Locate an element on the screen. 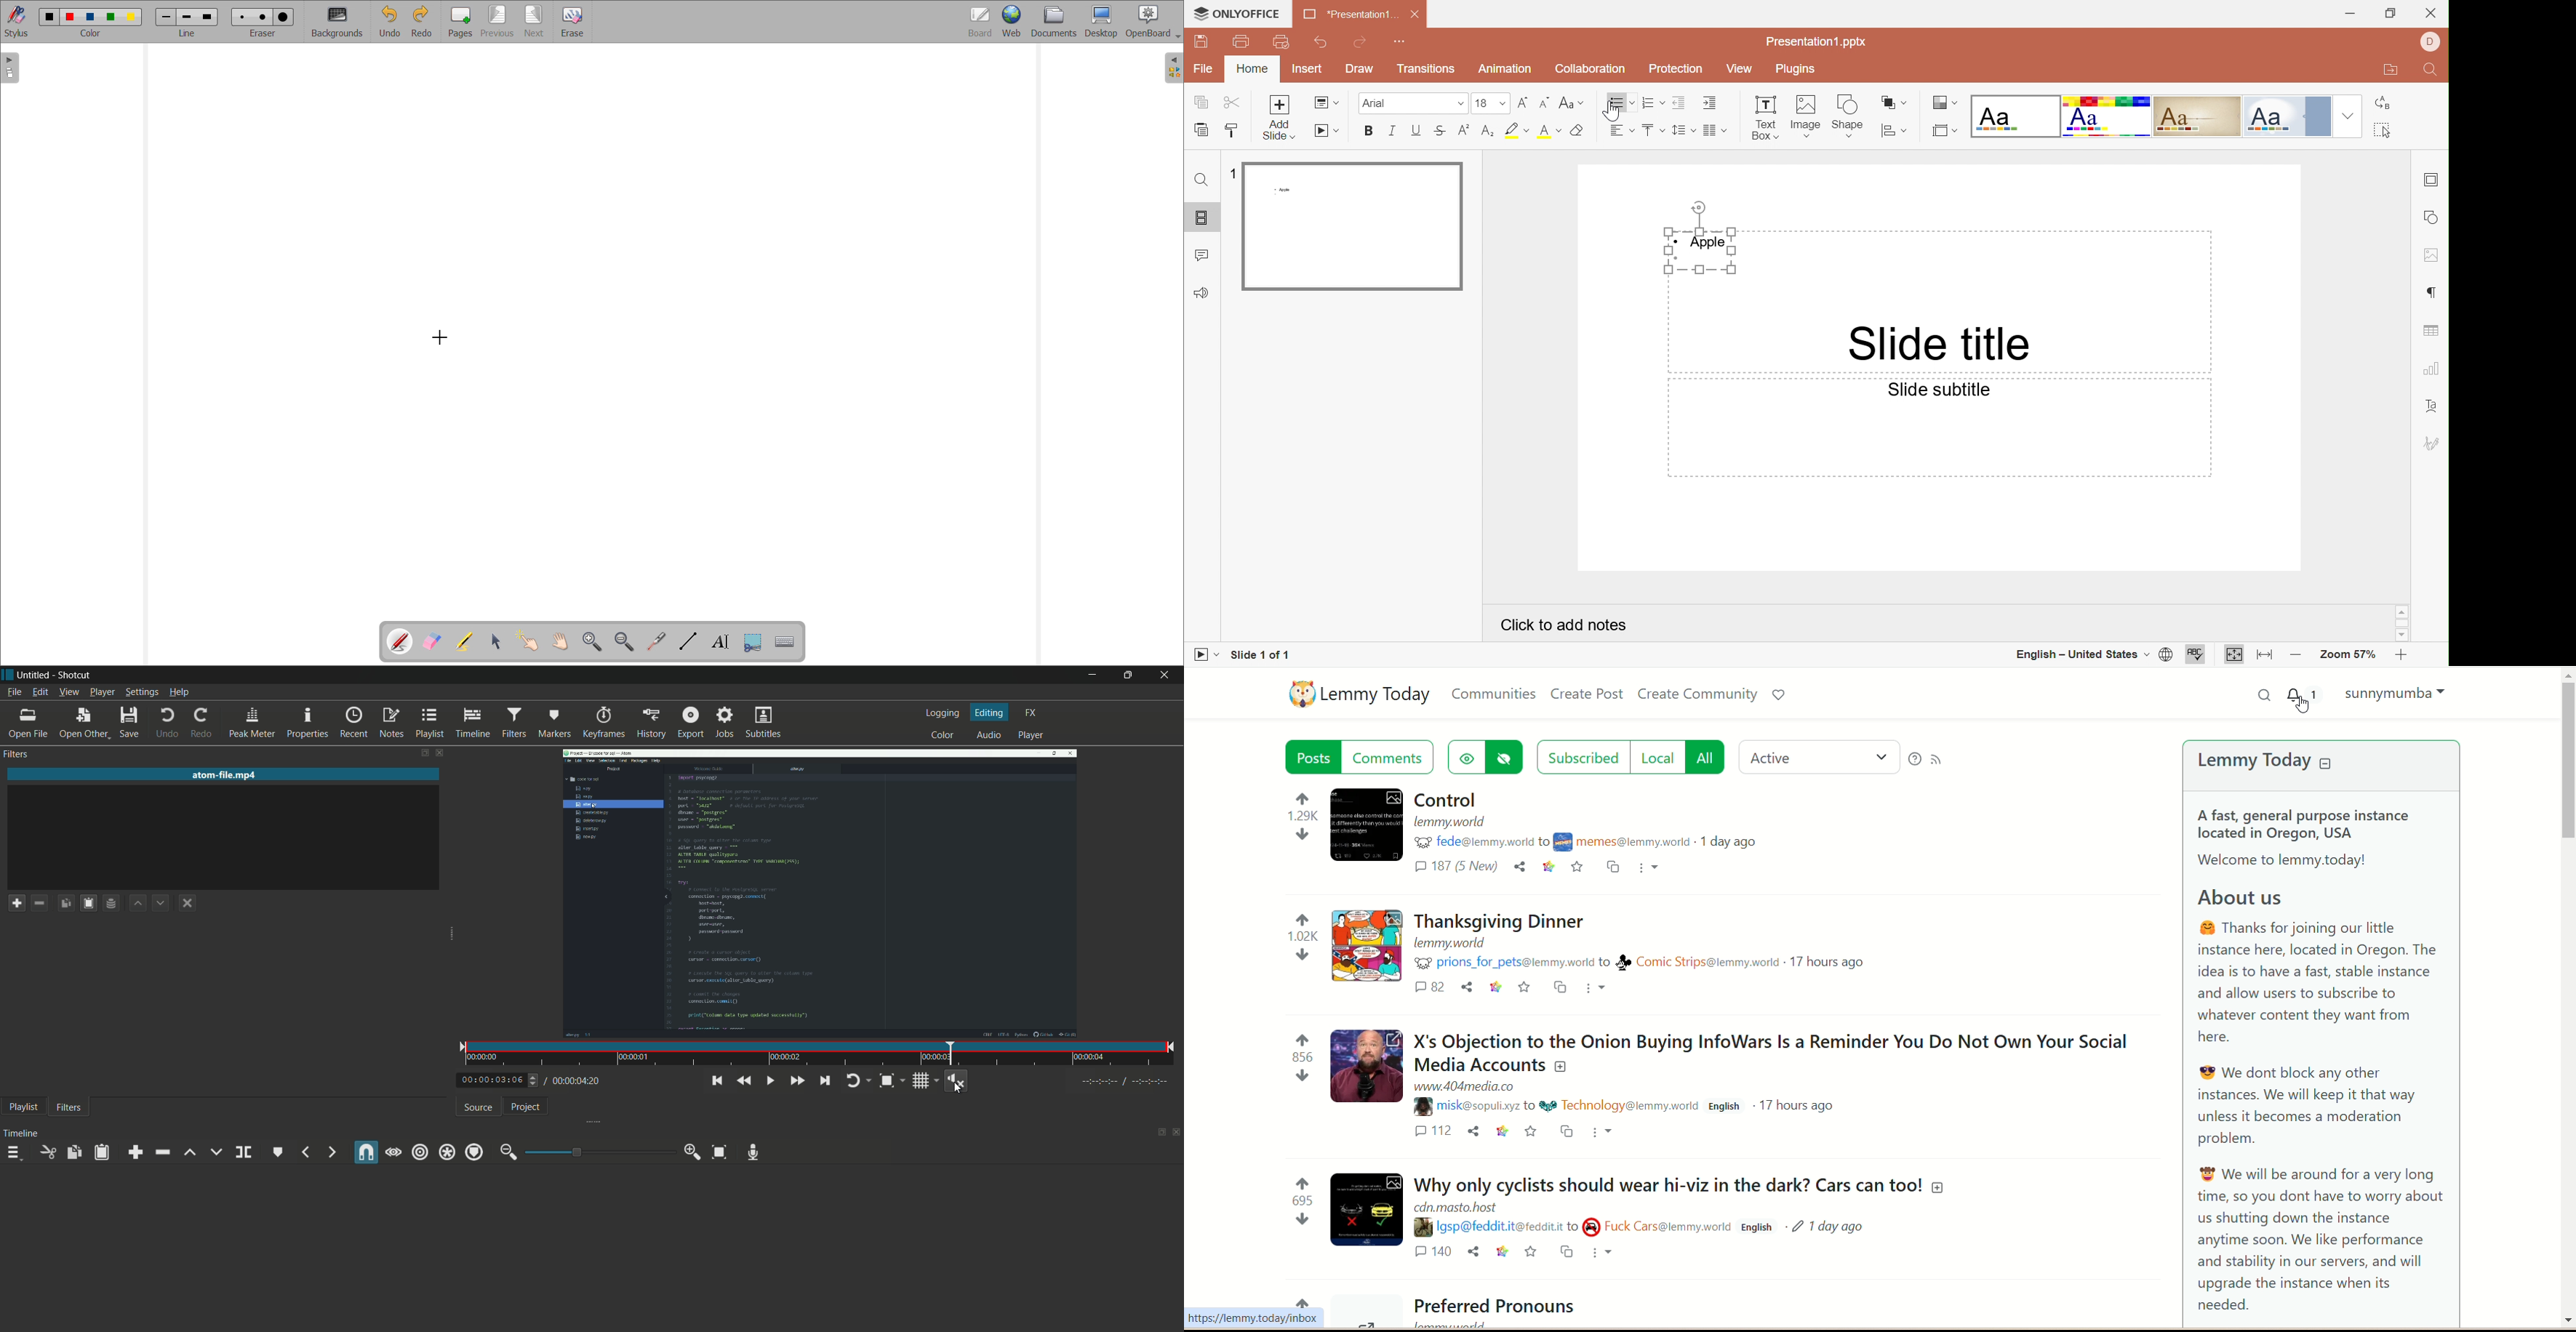 The width and height of the screenshot is (2576, 1344). Change slide layout is located at coordinates (1327, 103).